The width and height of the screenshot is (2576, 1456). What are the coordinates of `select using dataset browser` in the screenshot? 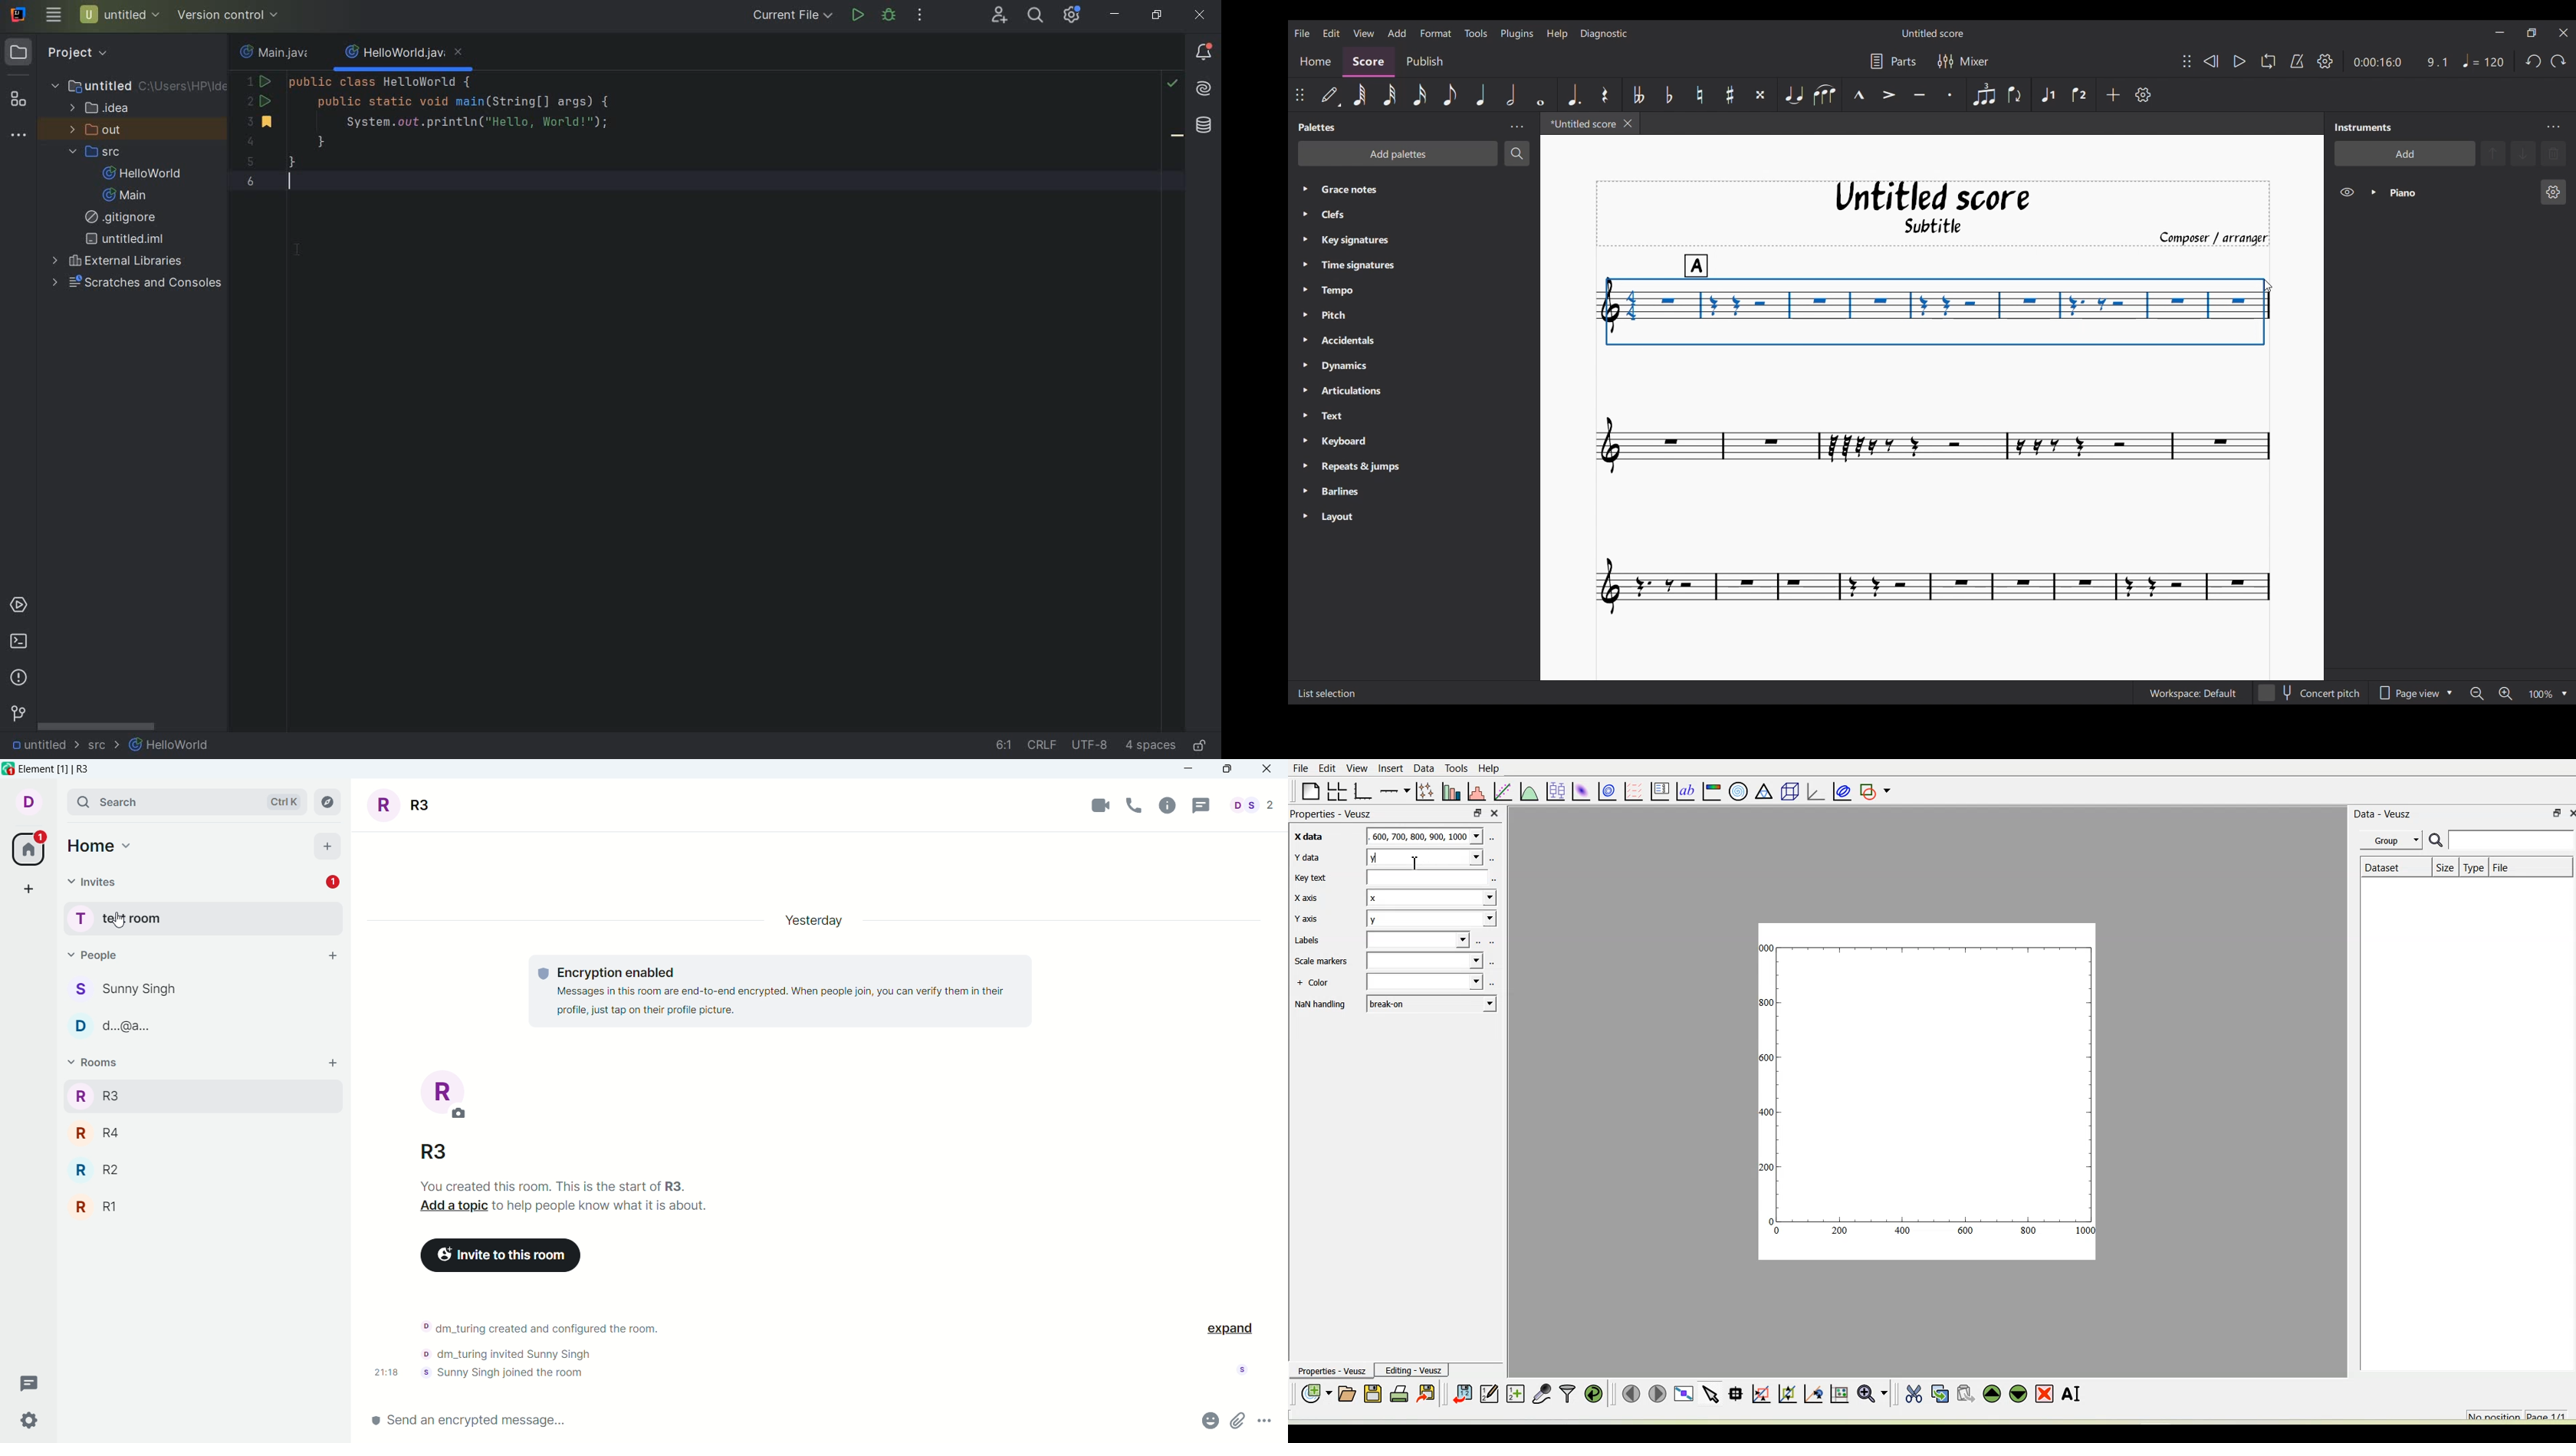 It's located at (1493, 941).